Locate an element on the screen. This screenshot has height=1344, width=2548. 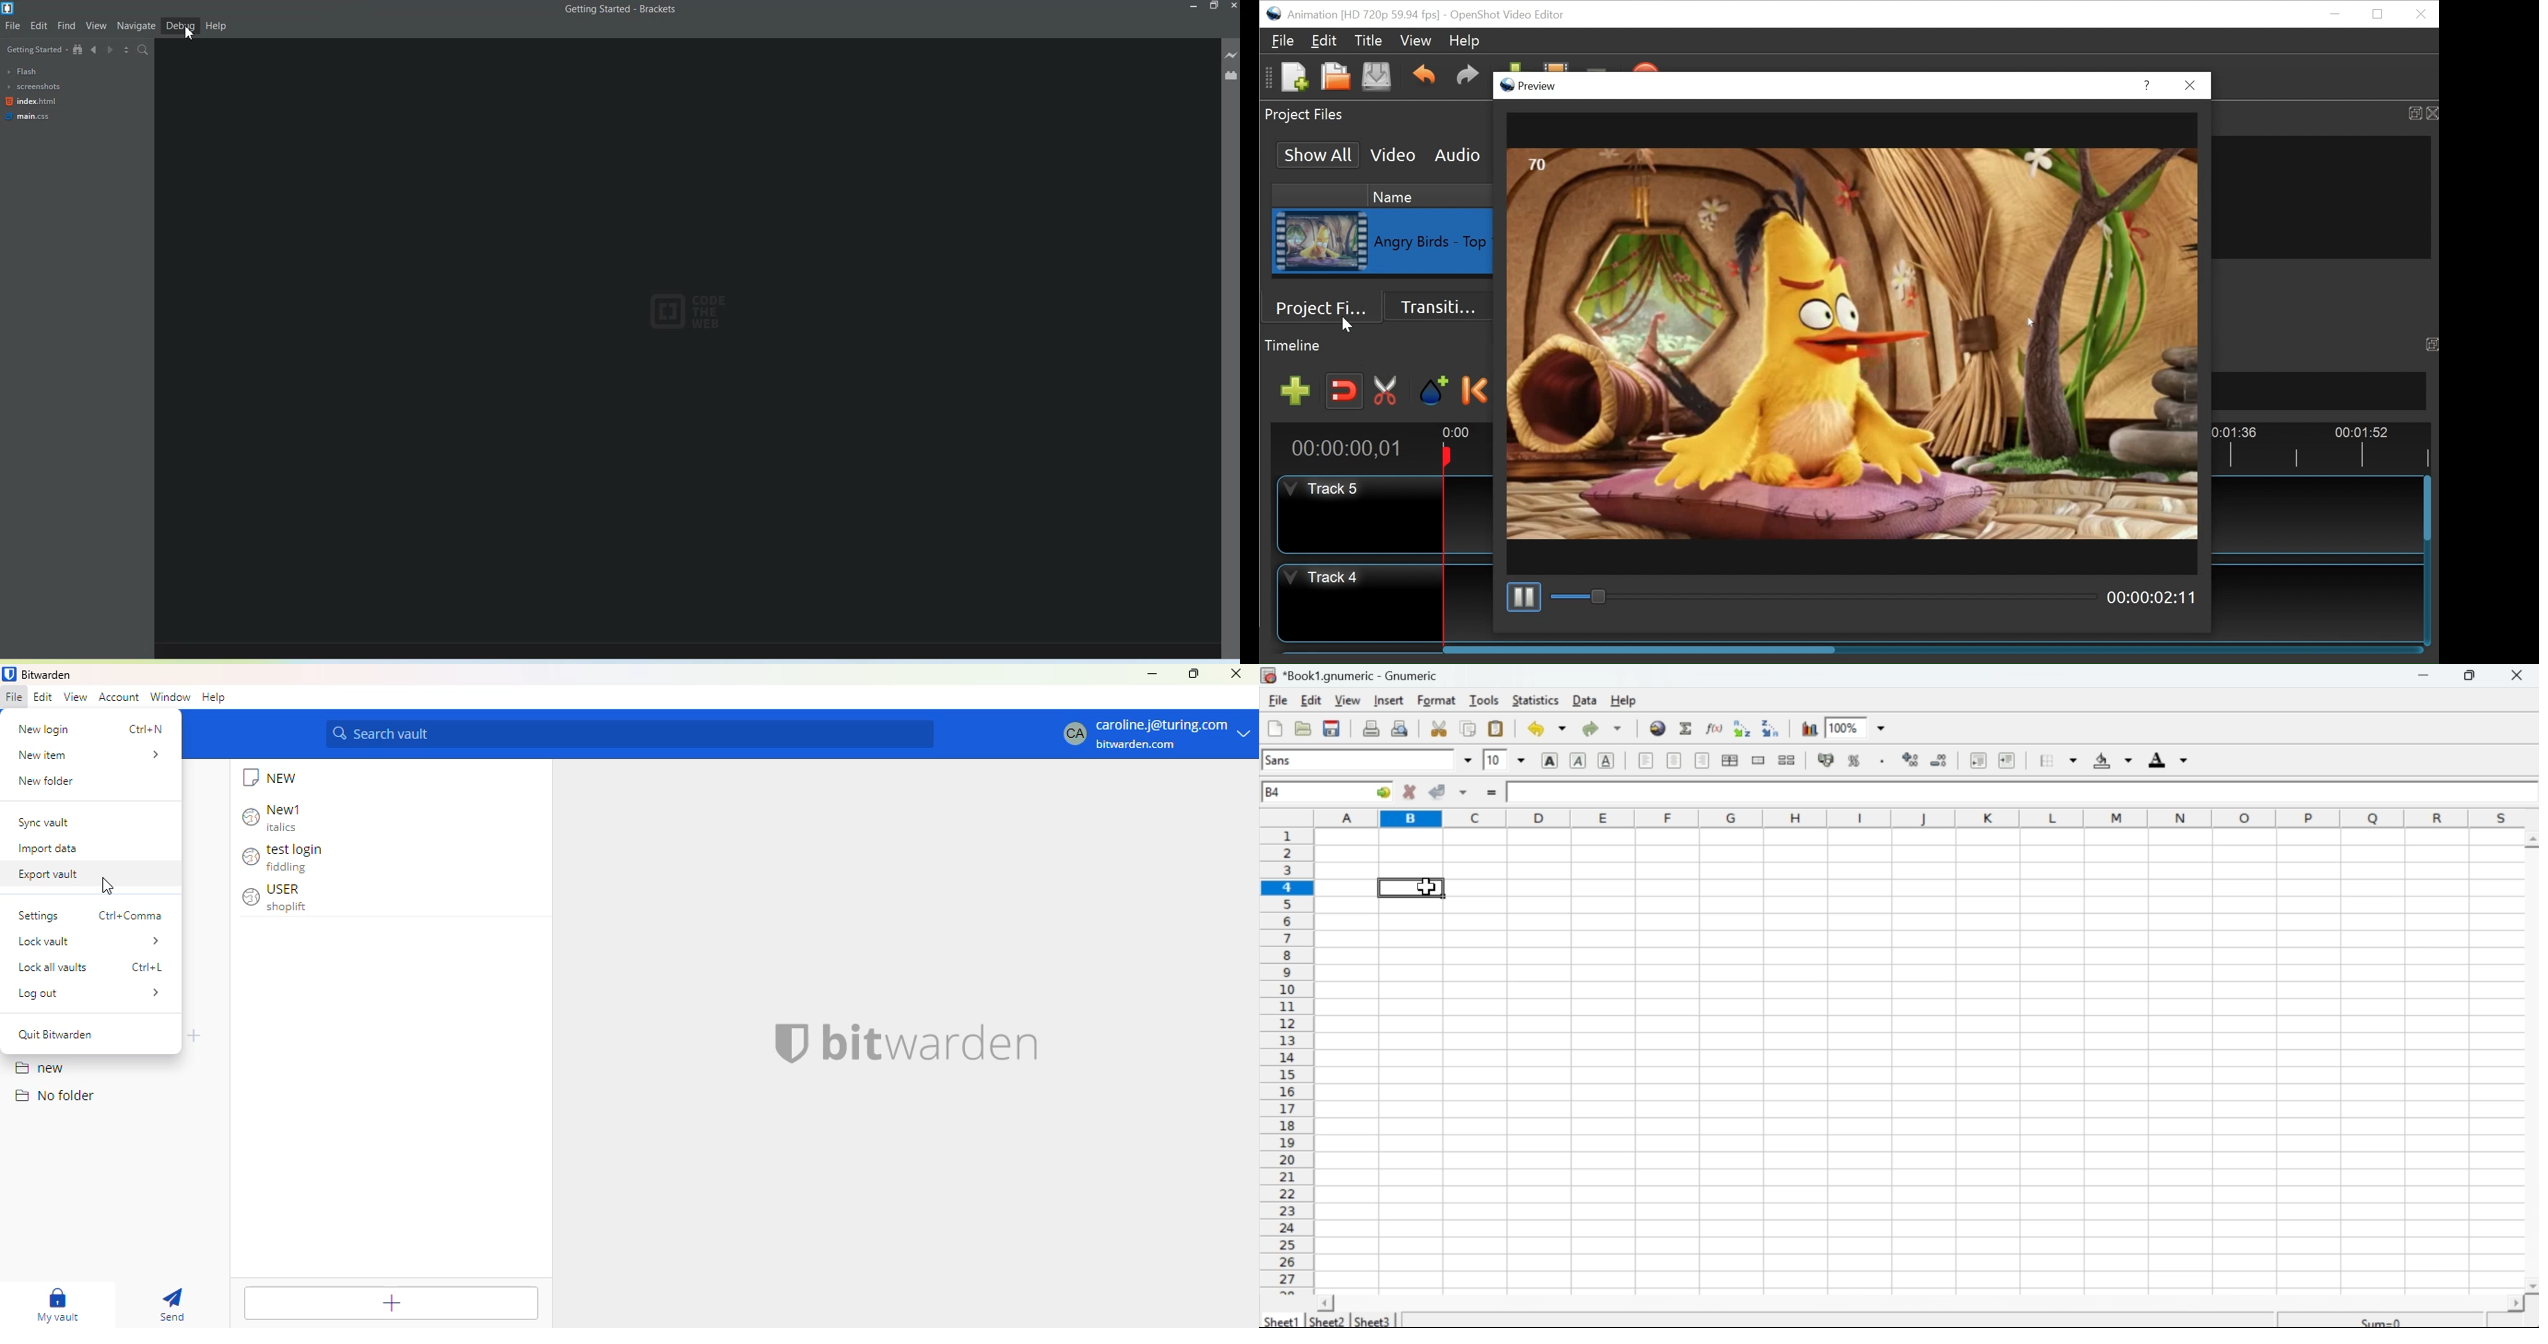
Sheet 2 is located at coordinates (1329, 1321).